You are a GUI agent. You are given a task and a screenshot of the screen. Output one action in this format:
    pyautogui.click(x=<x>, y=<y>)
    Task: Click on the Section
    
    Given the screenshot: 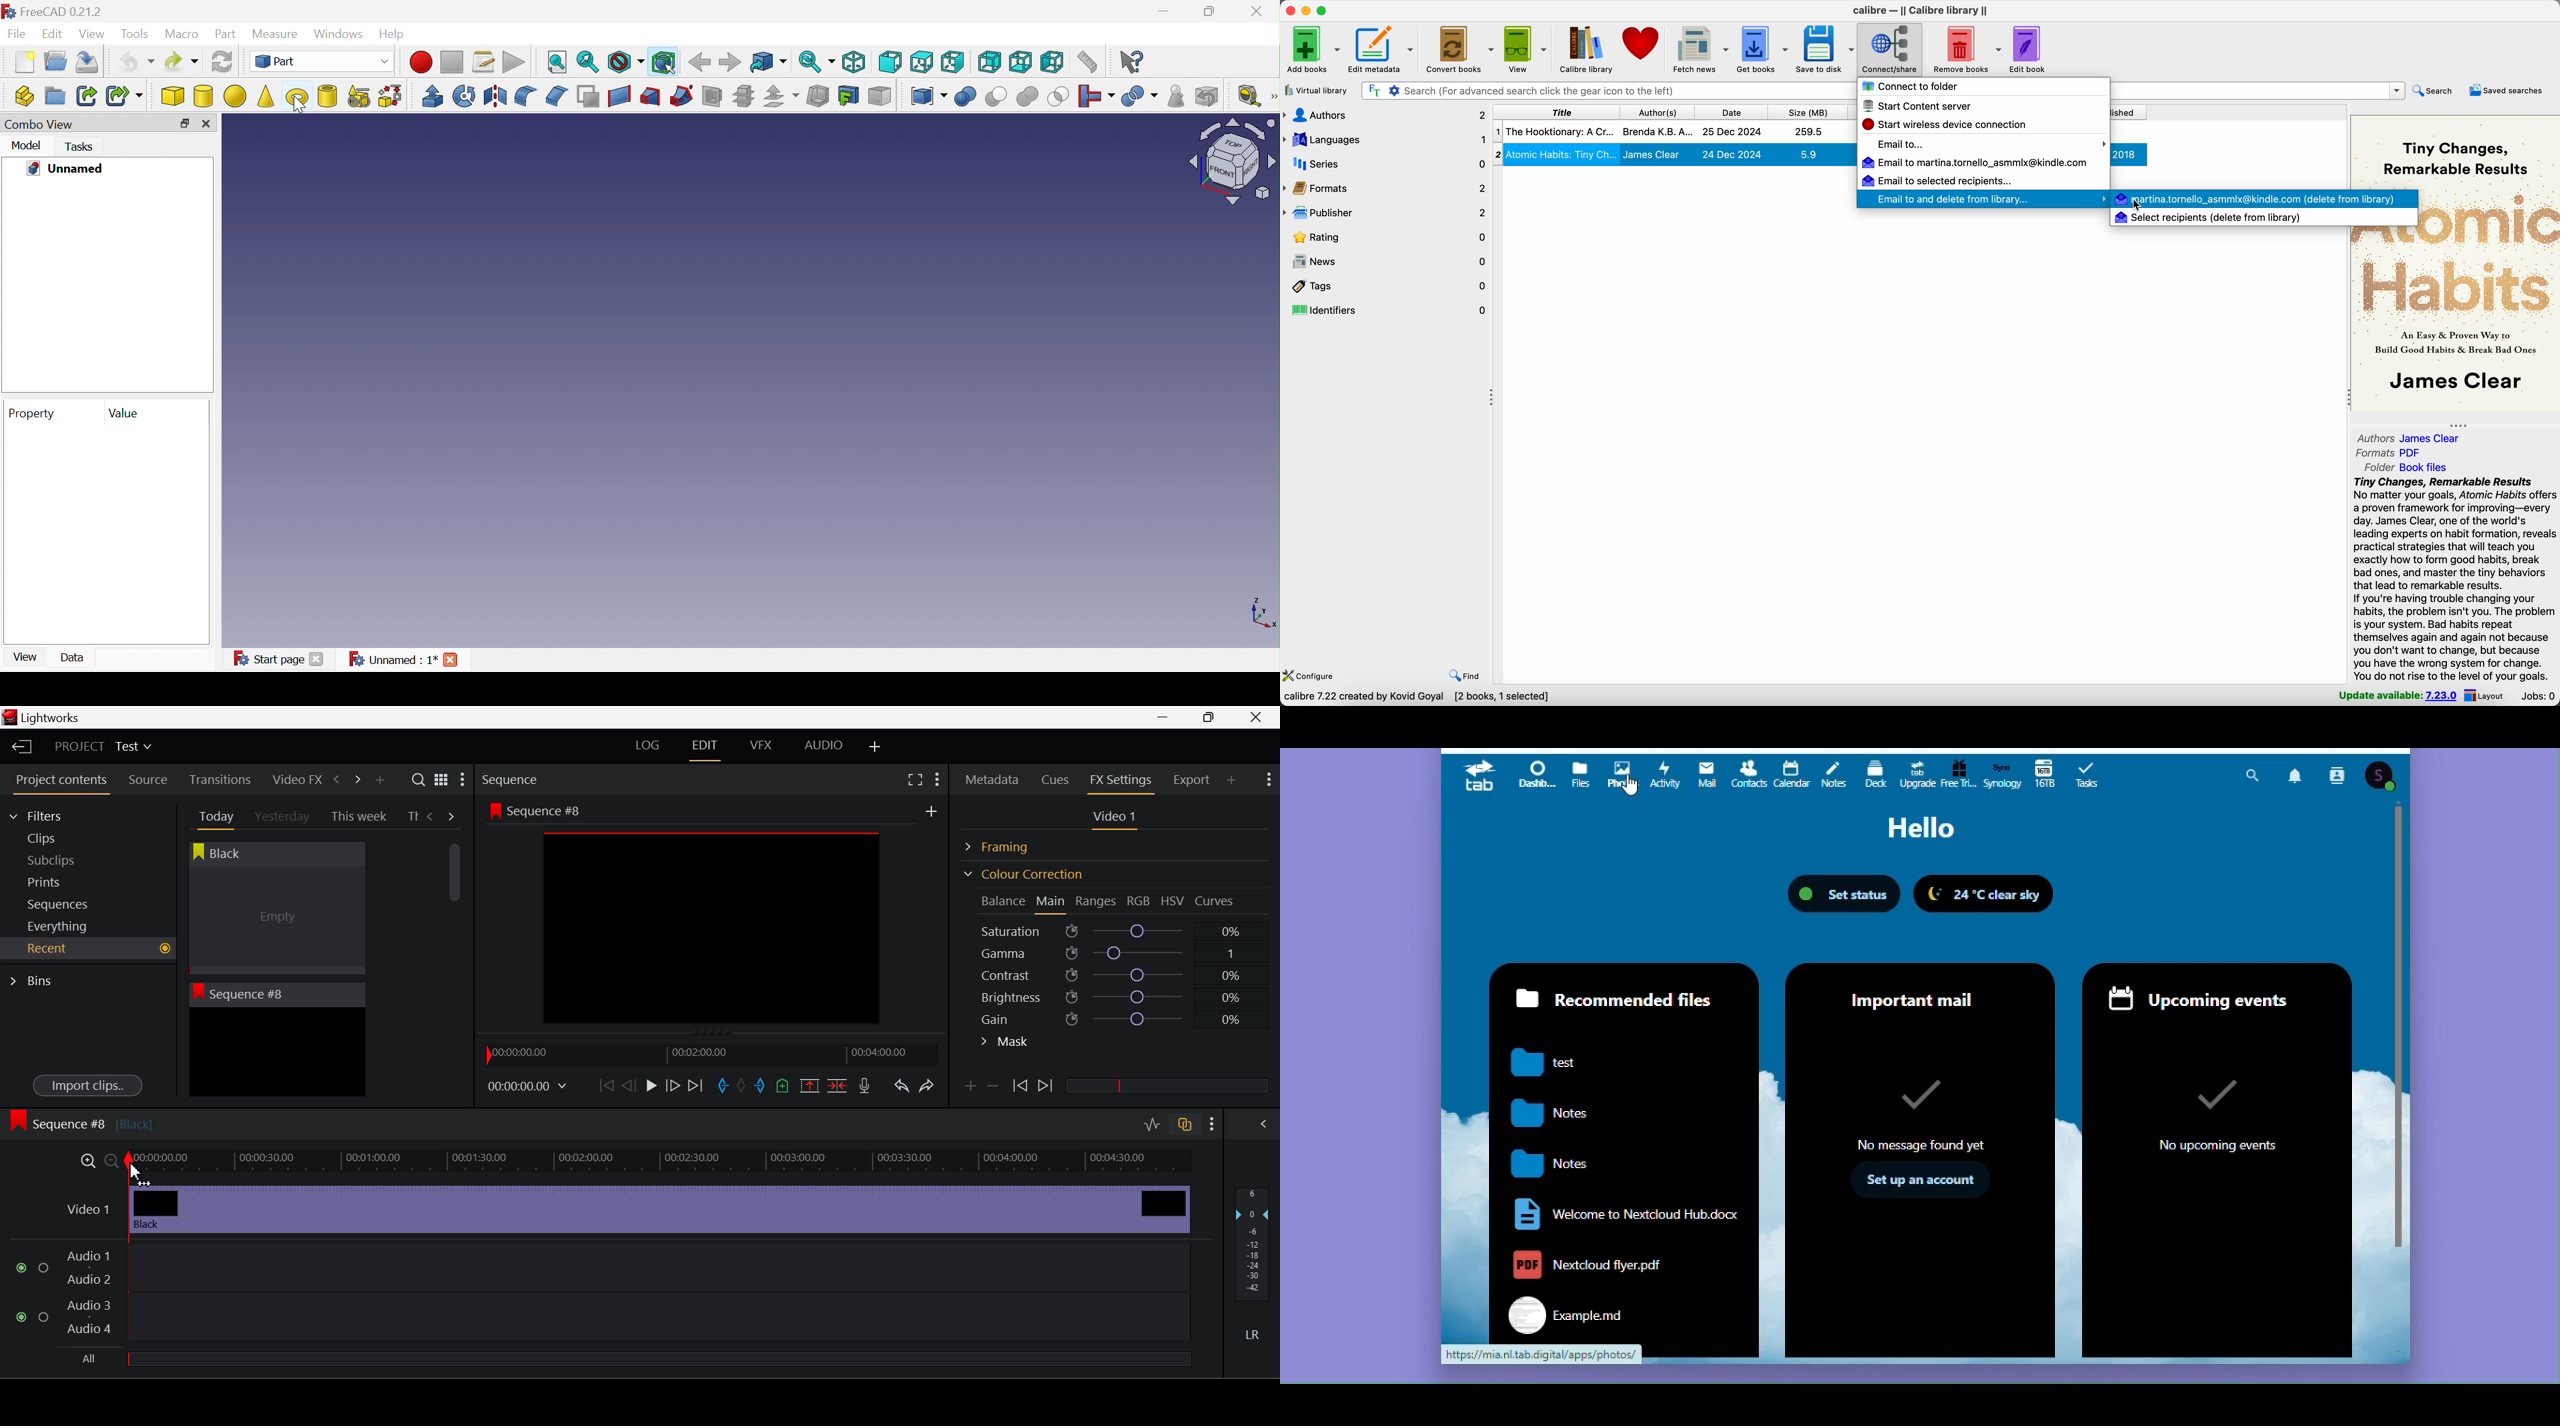 What is the action you would take?
    pyautogui.click(x=711, y=97)
    